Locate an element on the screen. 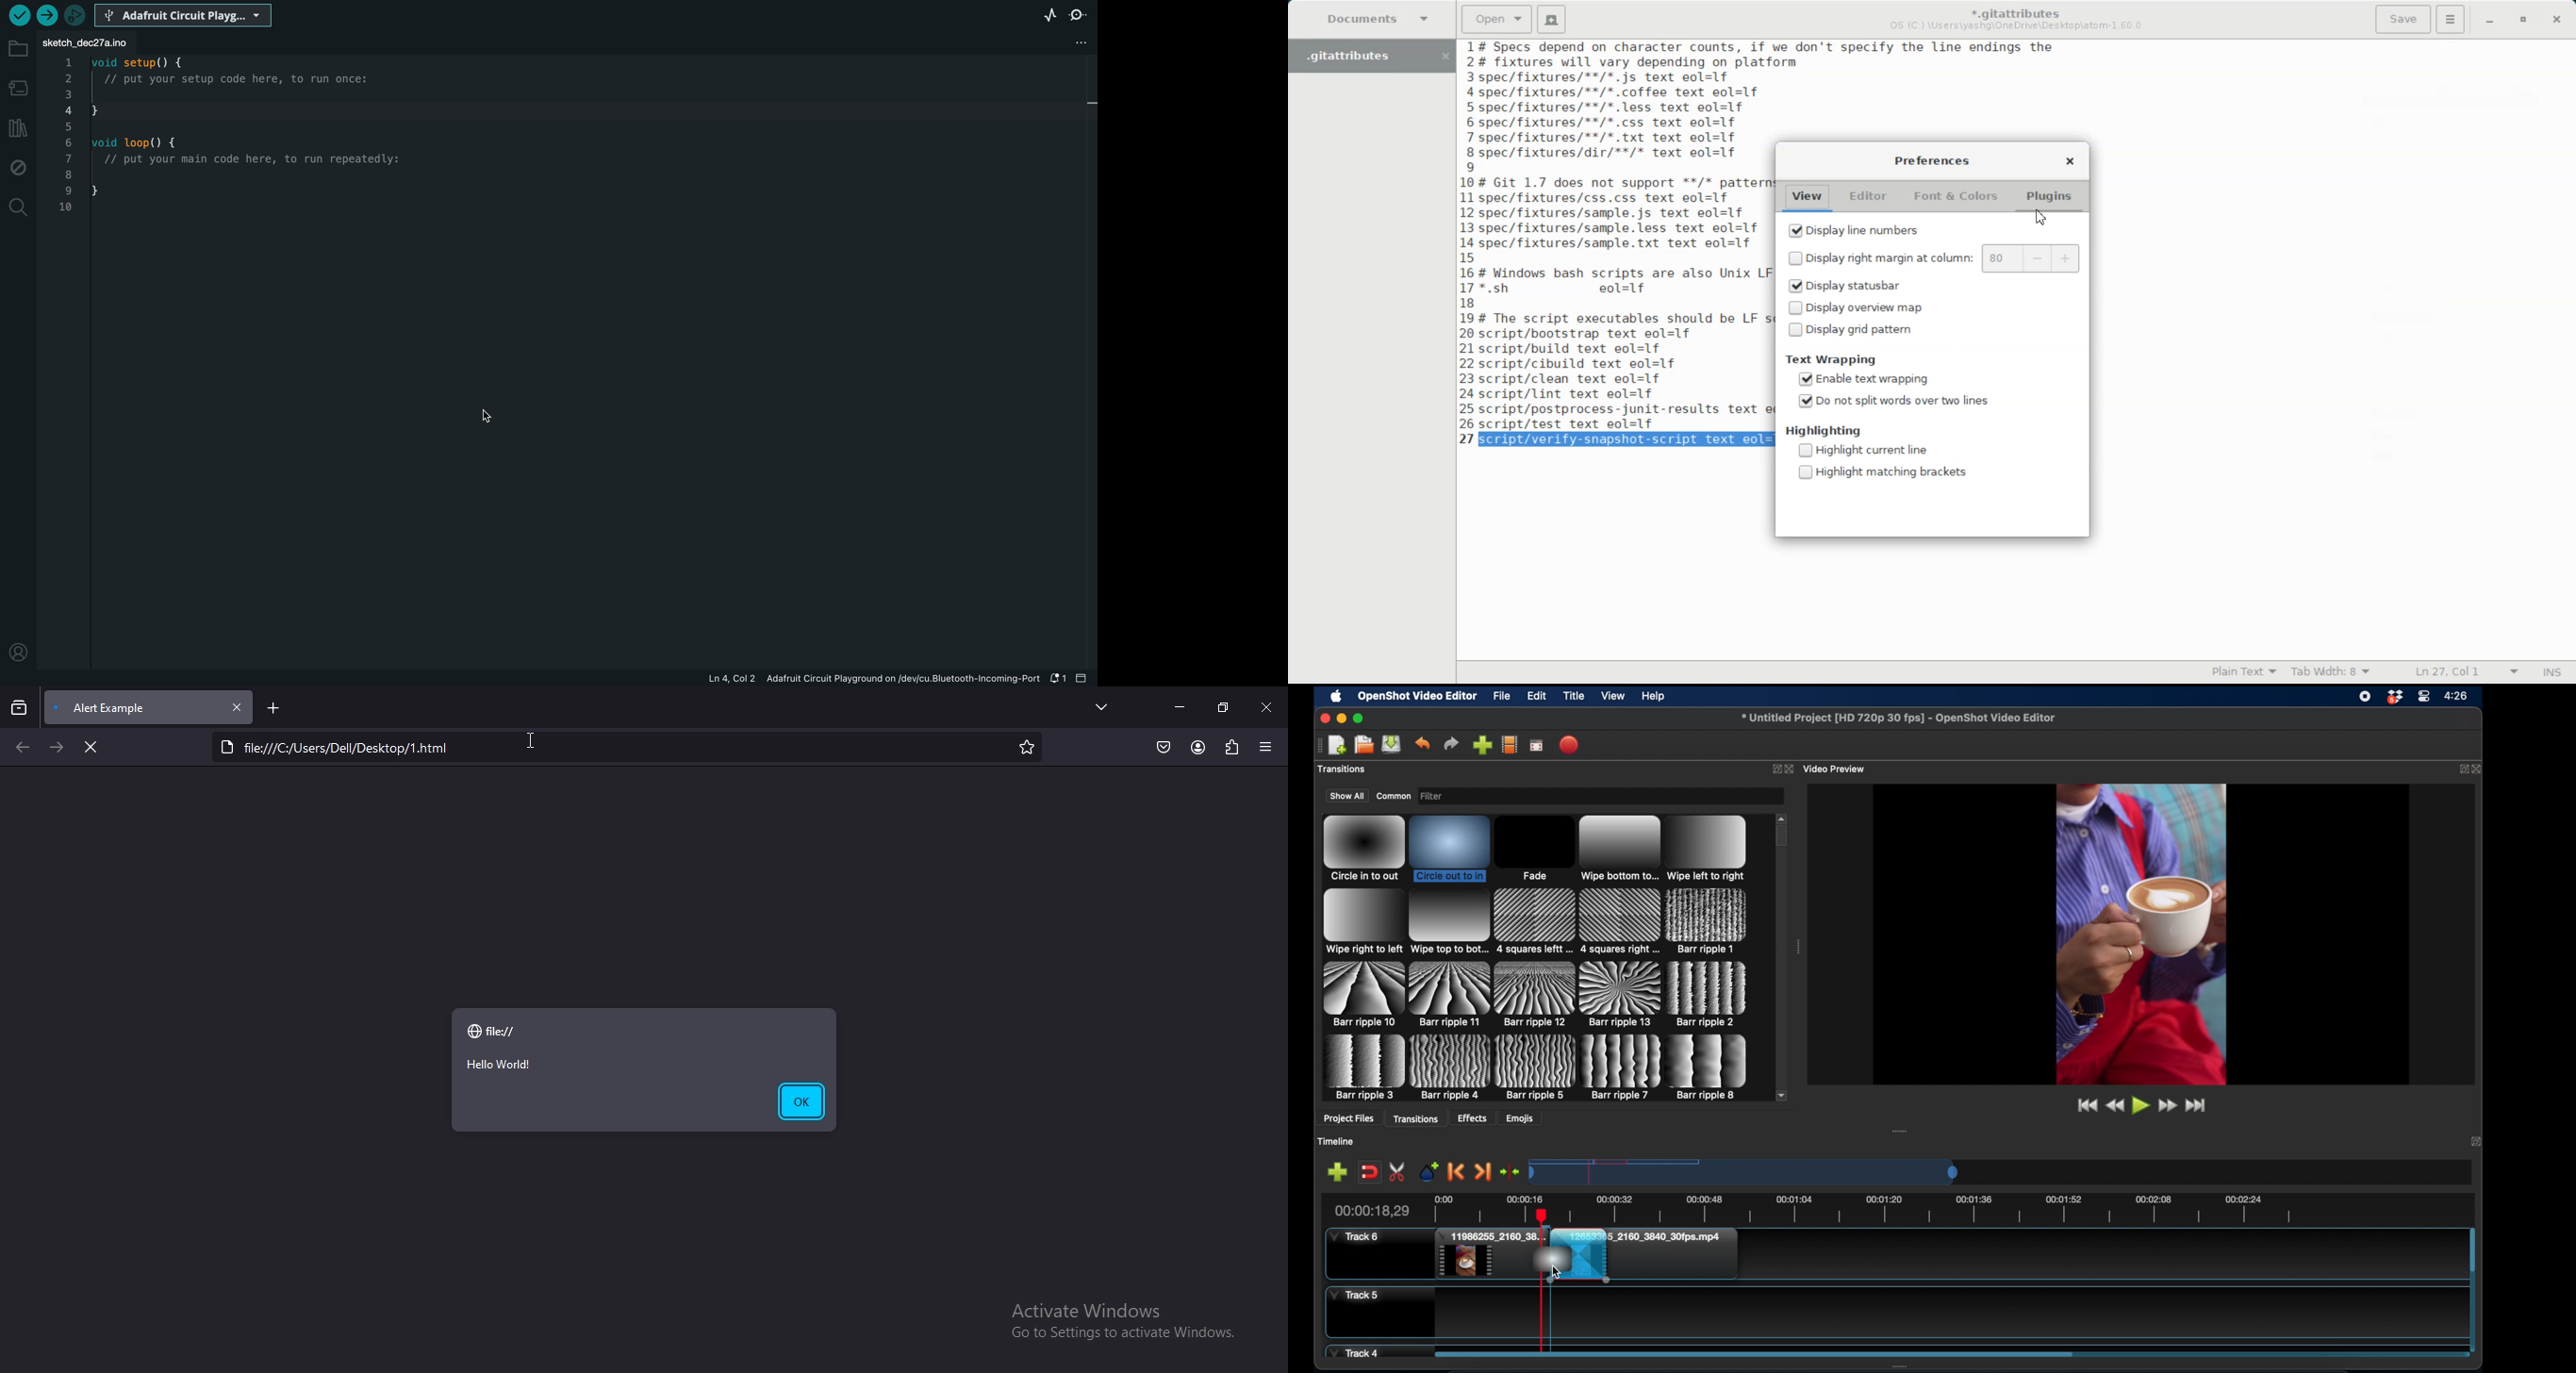 Image resolution: width=2576 pixels, height=1400 pixels. Display grid pattern is located at coordinates (1876, 331).